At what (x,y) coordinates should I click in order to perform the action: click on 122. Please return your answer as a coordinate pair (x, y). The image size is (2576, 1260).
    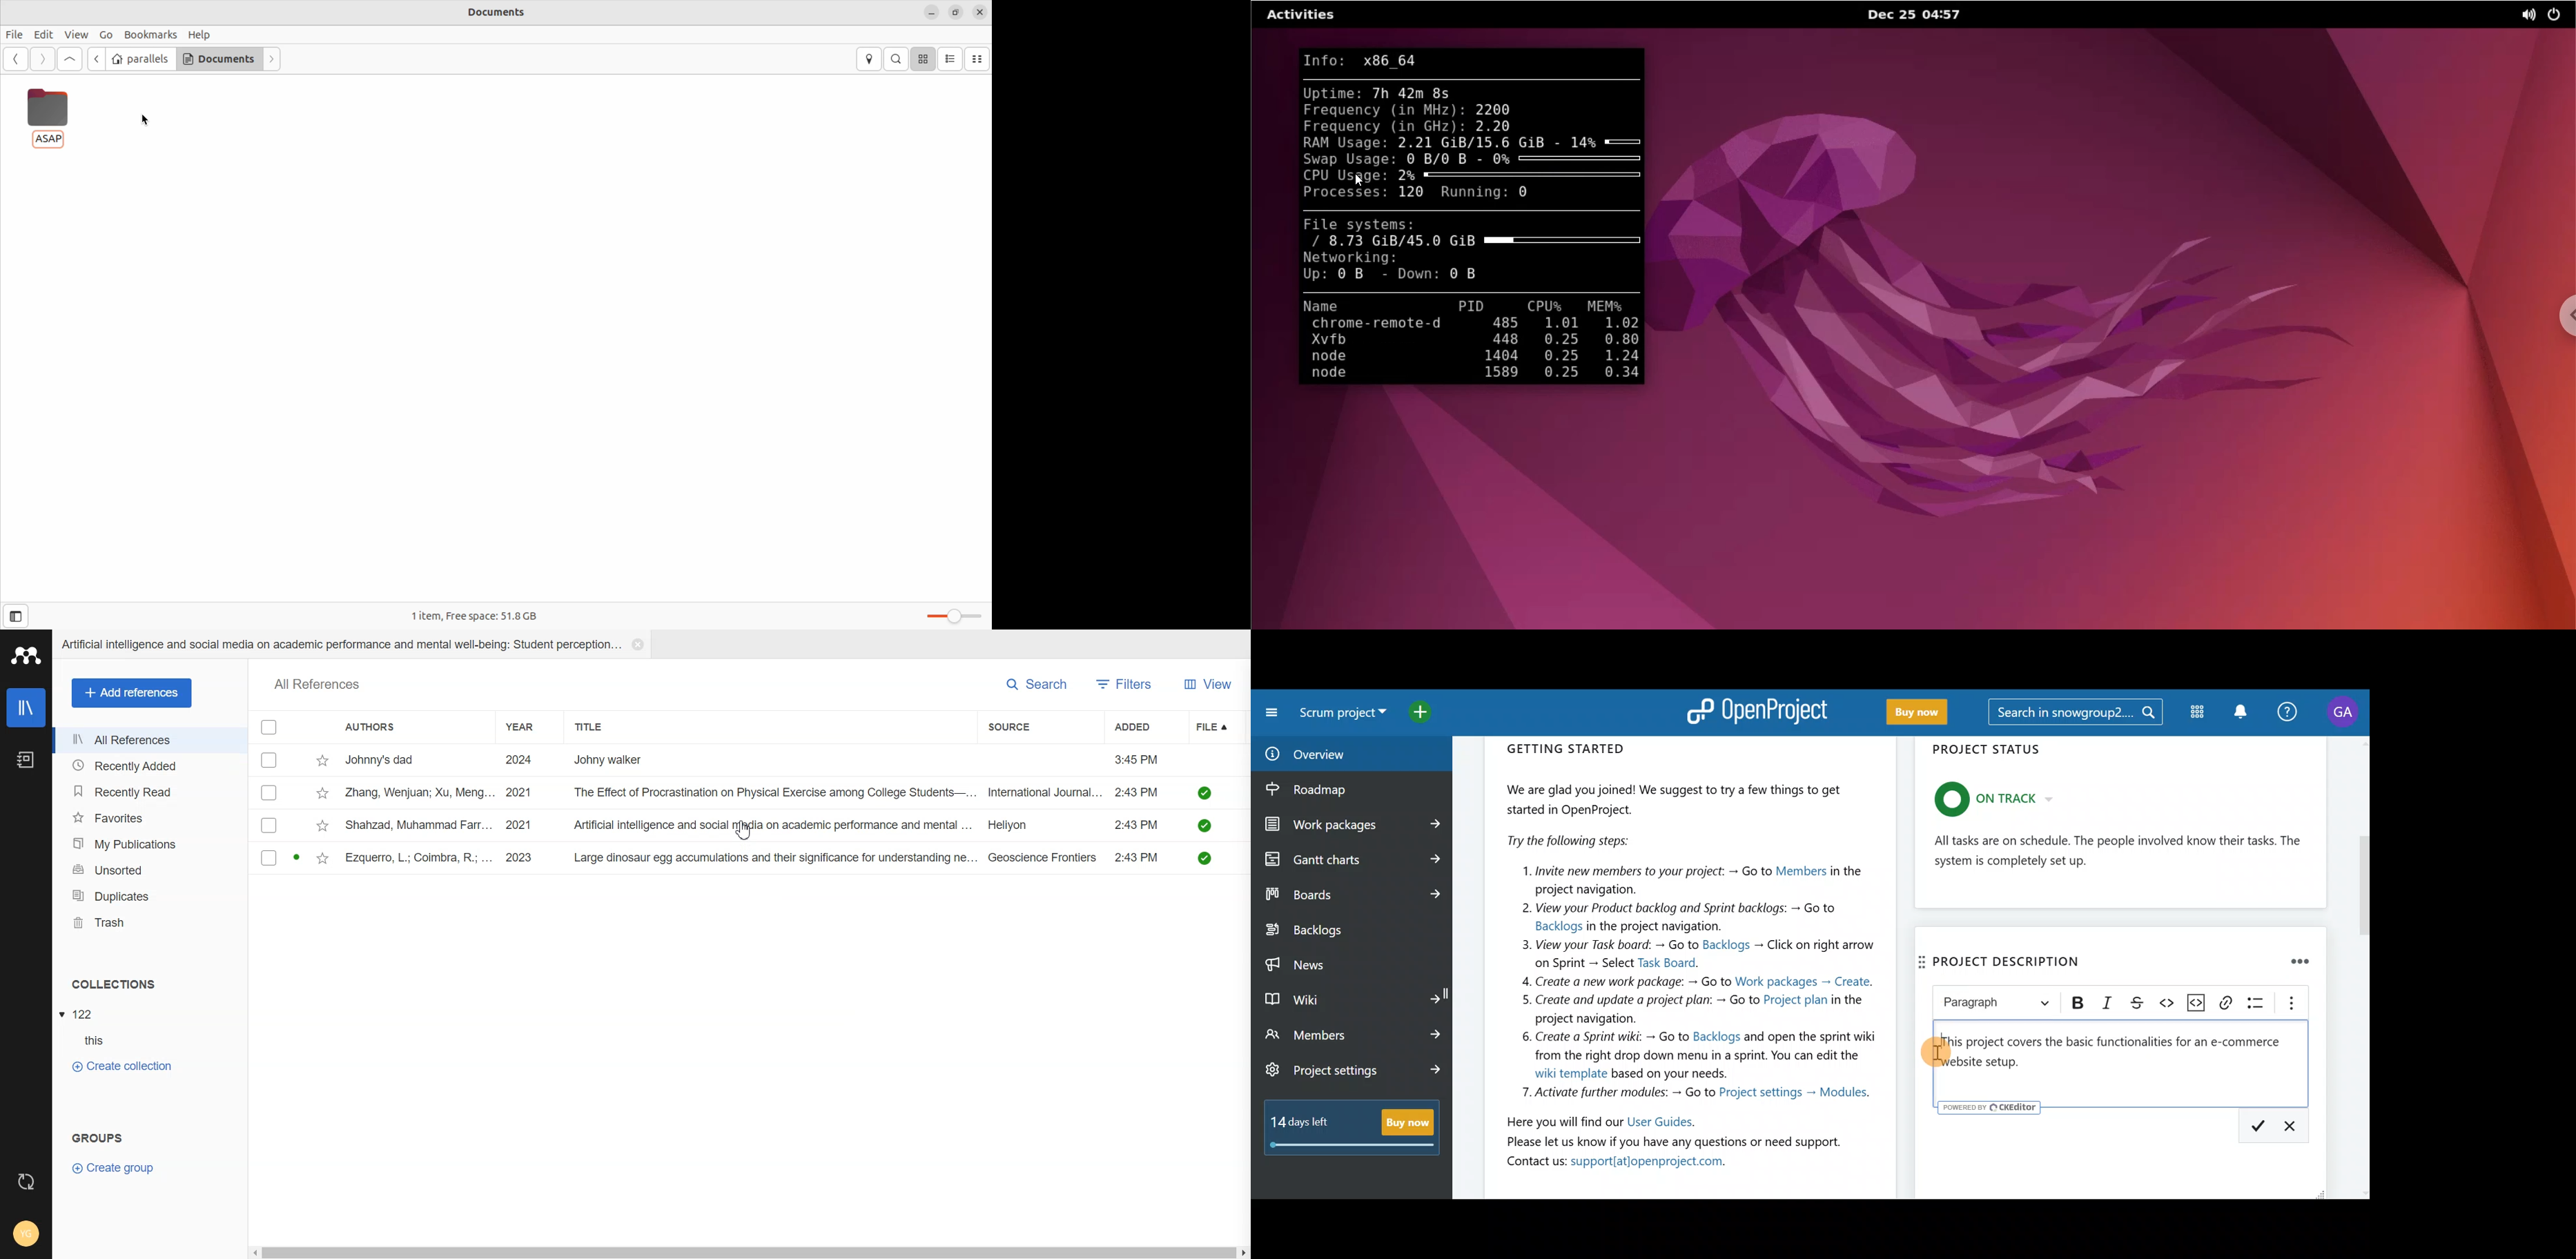
    Looking at the image, I should click on (84, 1015).